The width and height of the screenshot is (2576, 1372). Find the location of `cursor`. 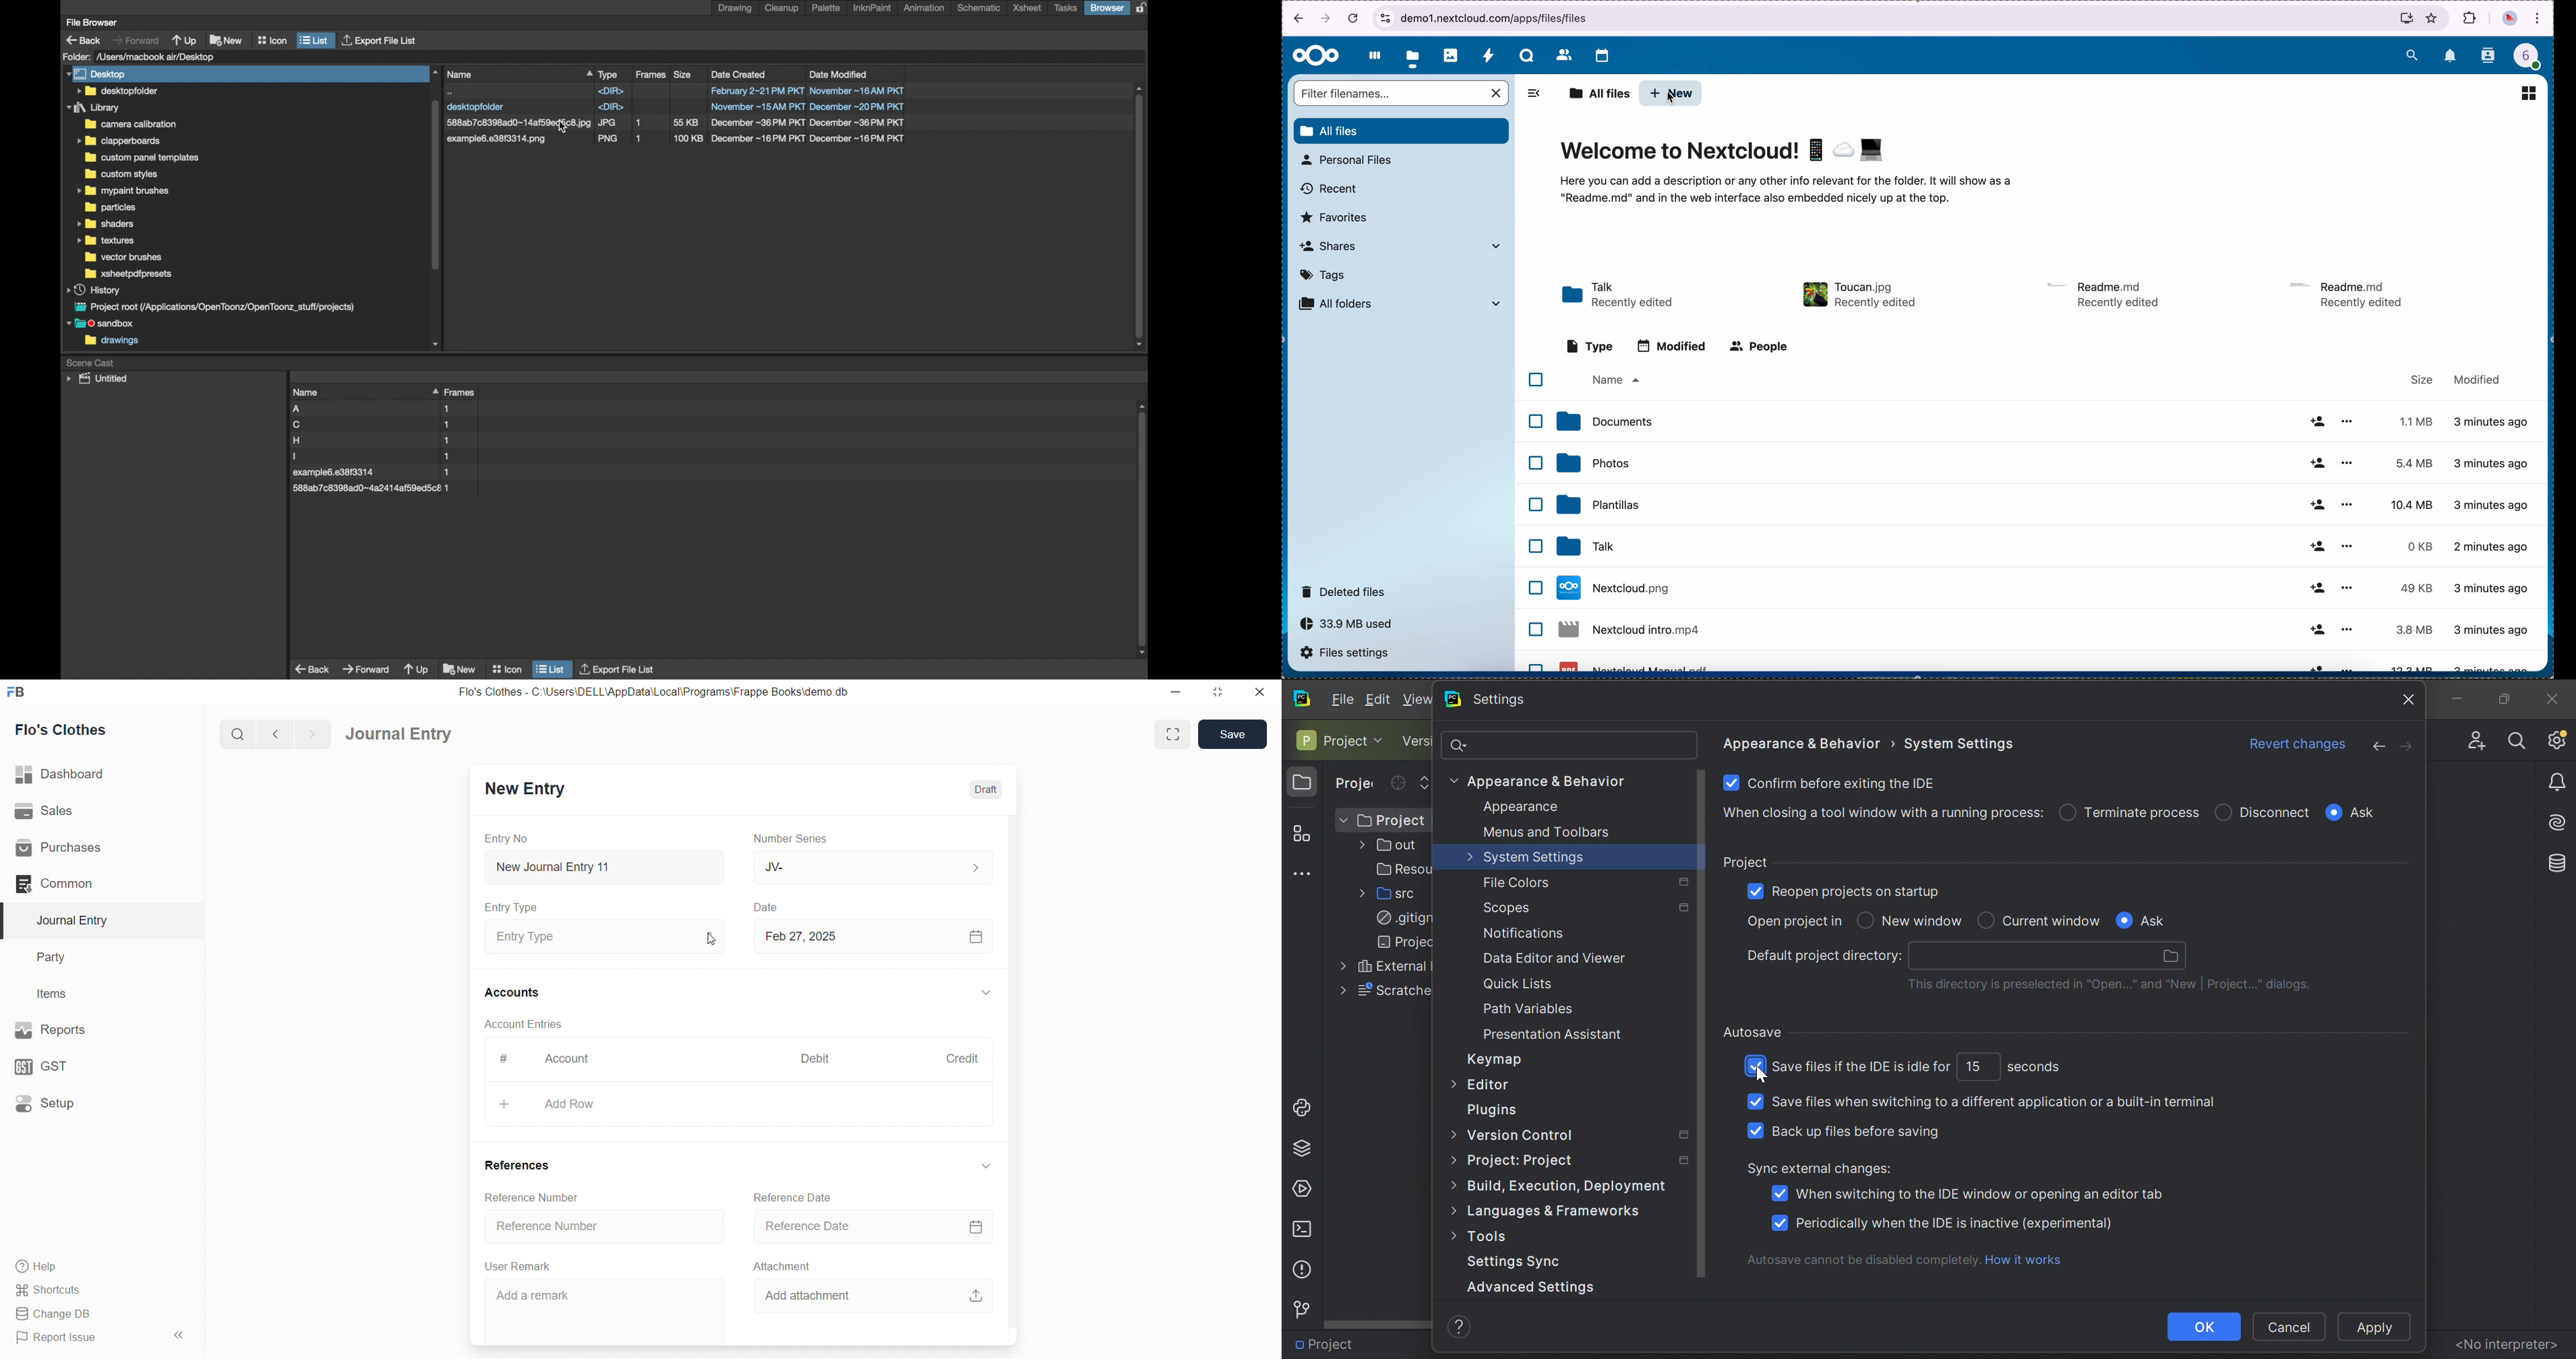

cursor is located at coordinates (709, 942).